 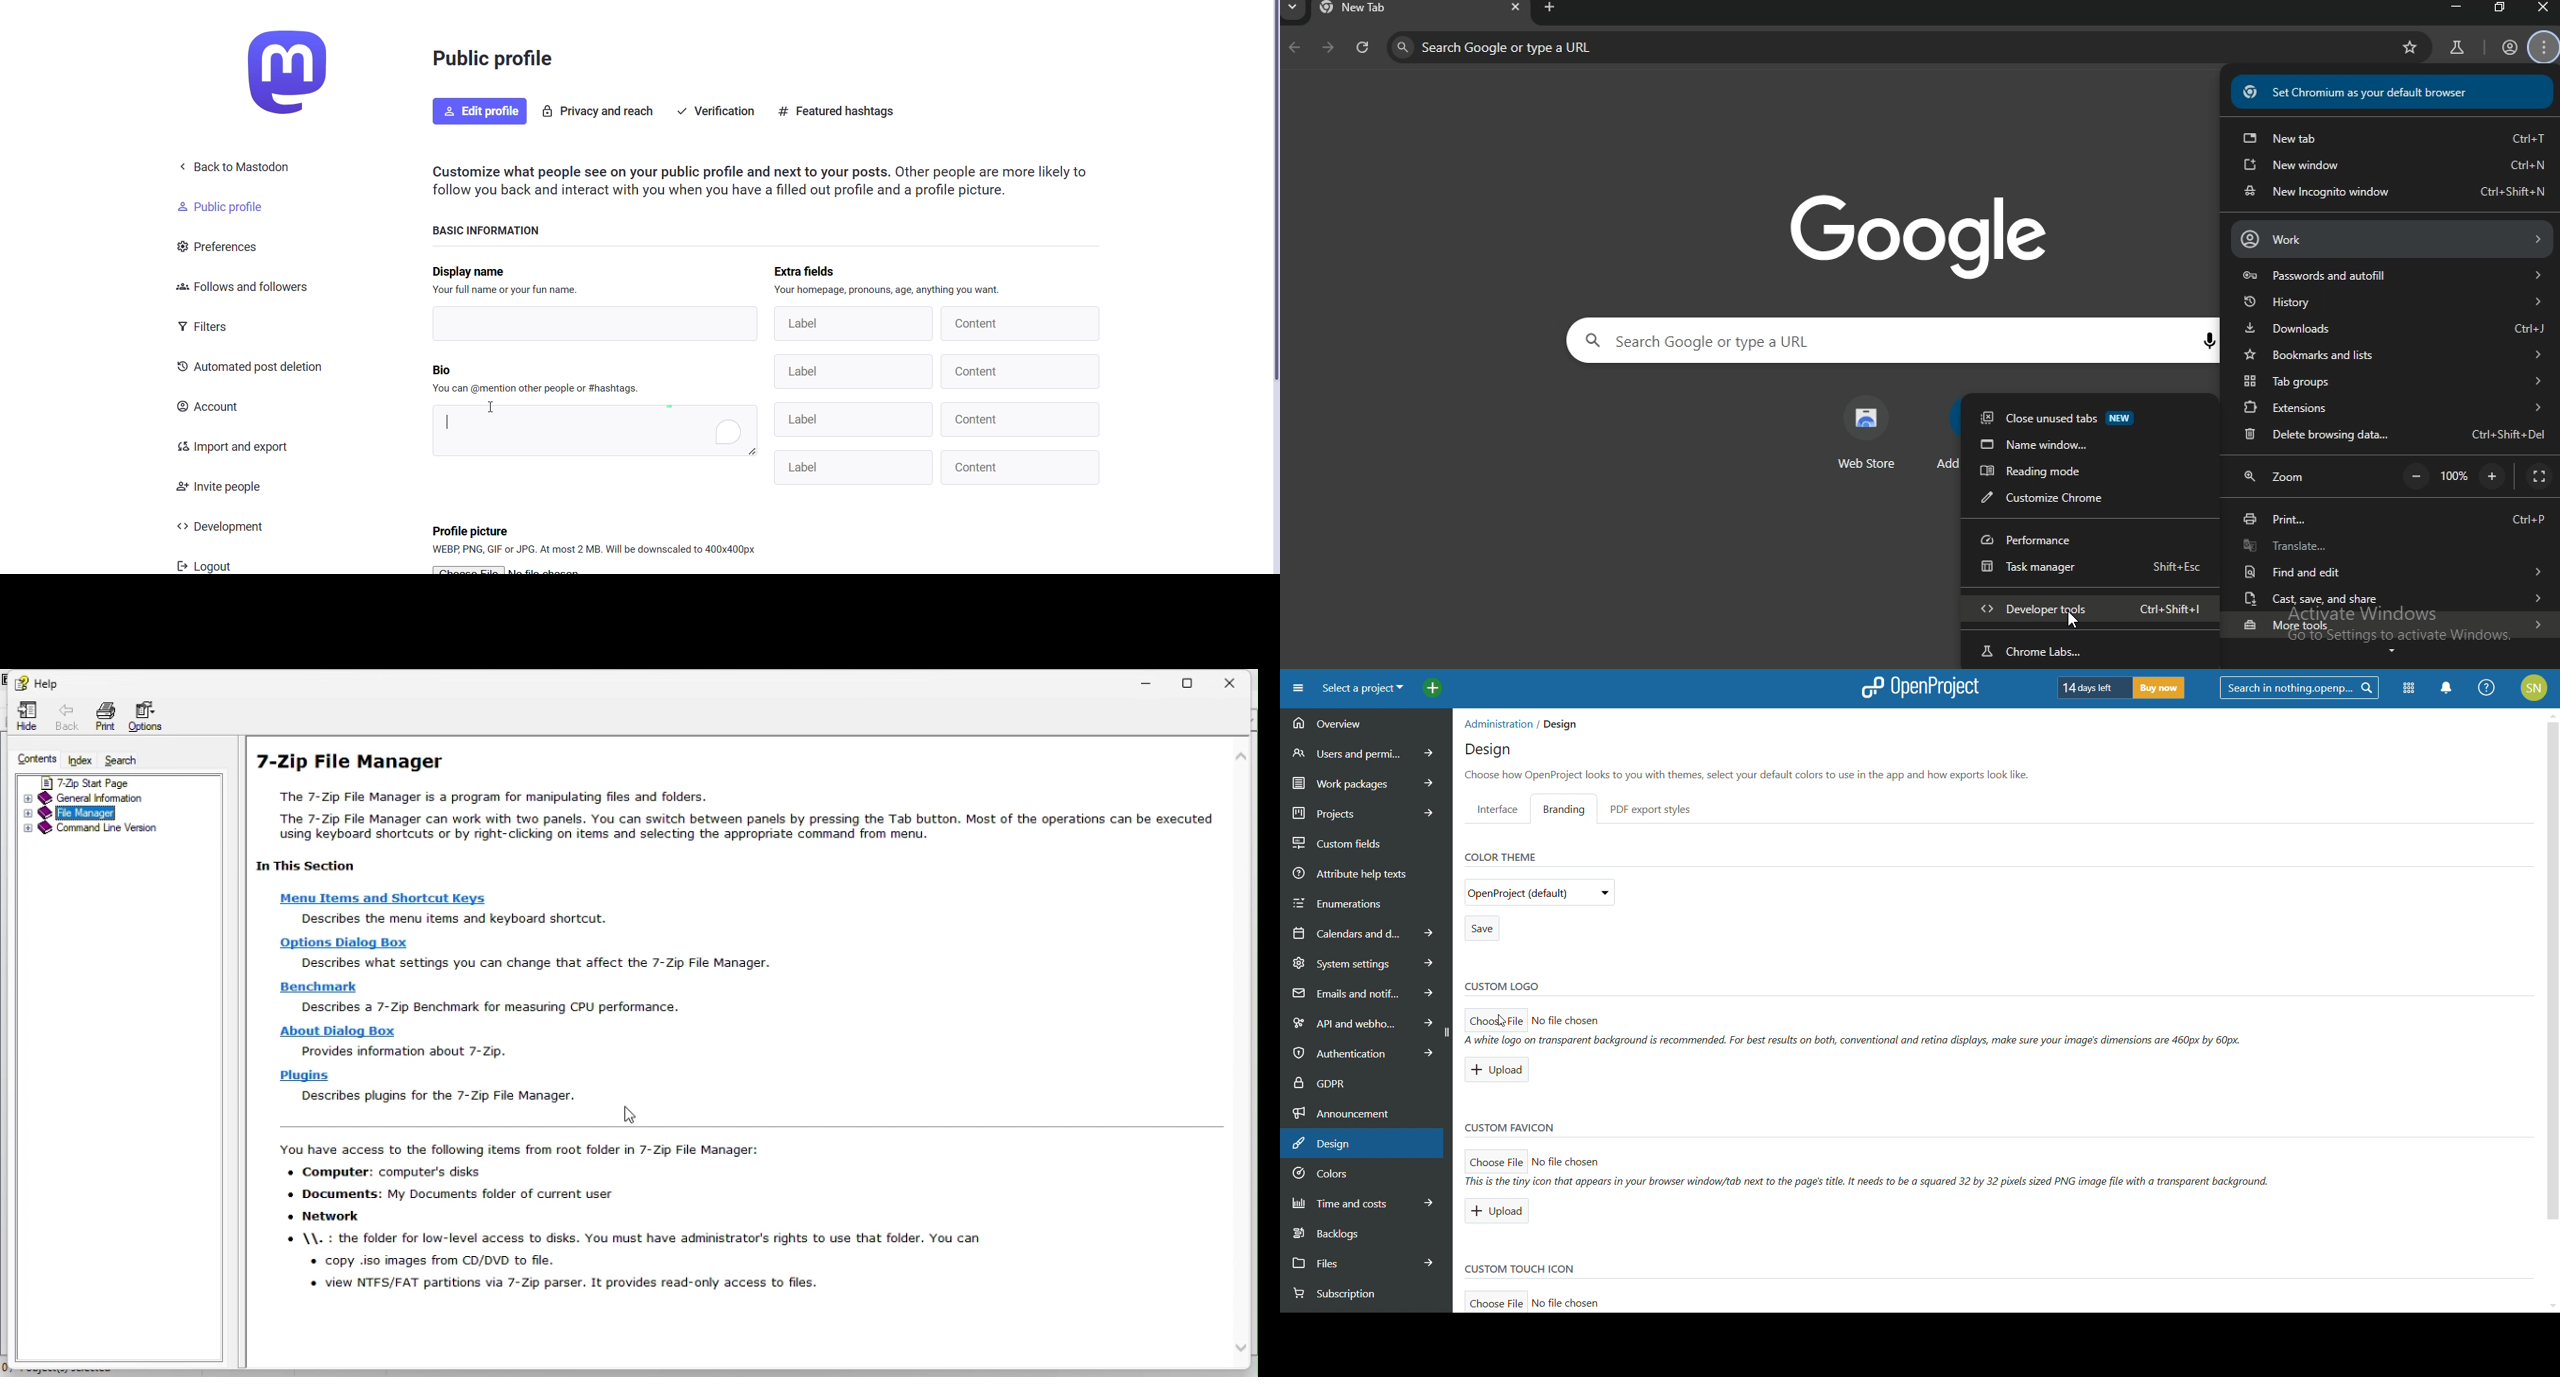 I want to click on zoom out, so click(x=2417, y=476).